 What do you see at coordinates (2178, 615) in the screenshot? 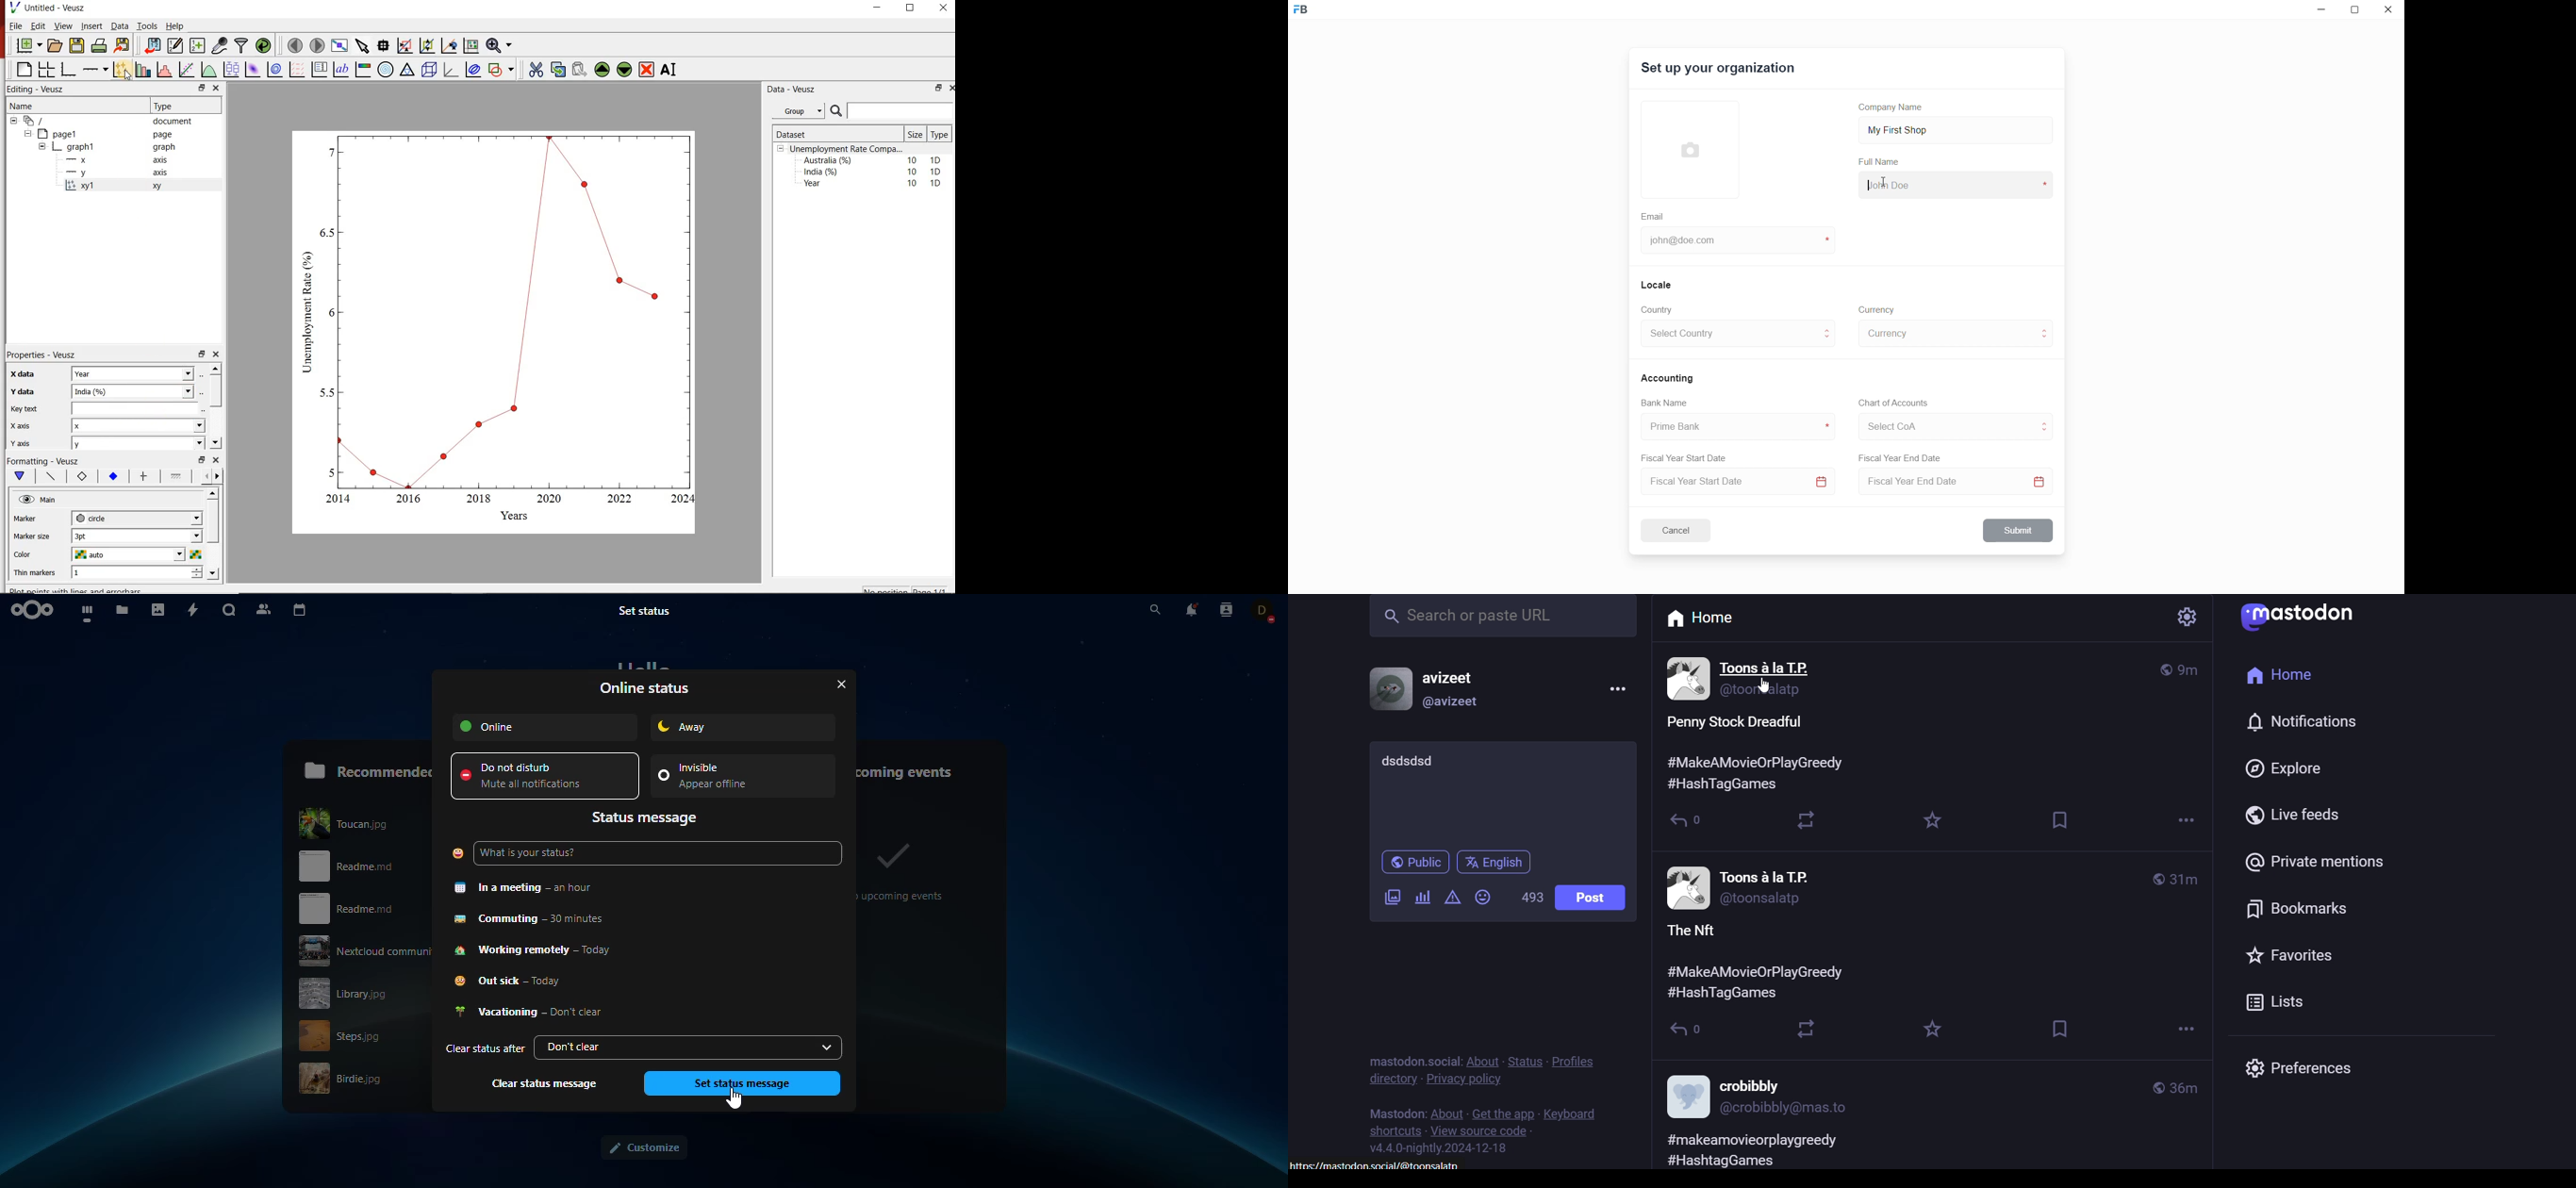
I see `setting` at bounding box center [2178, 615].